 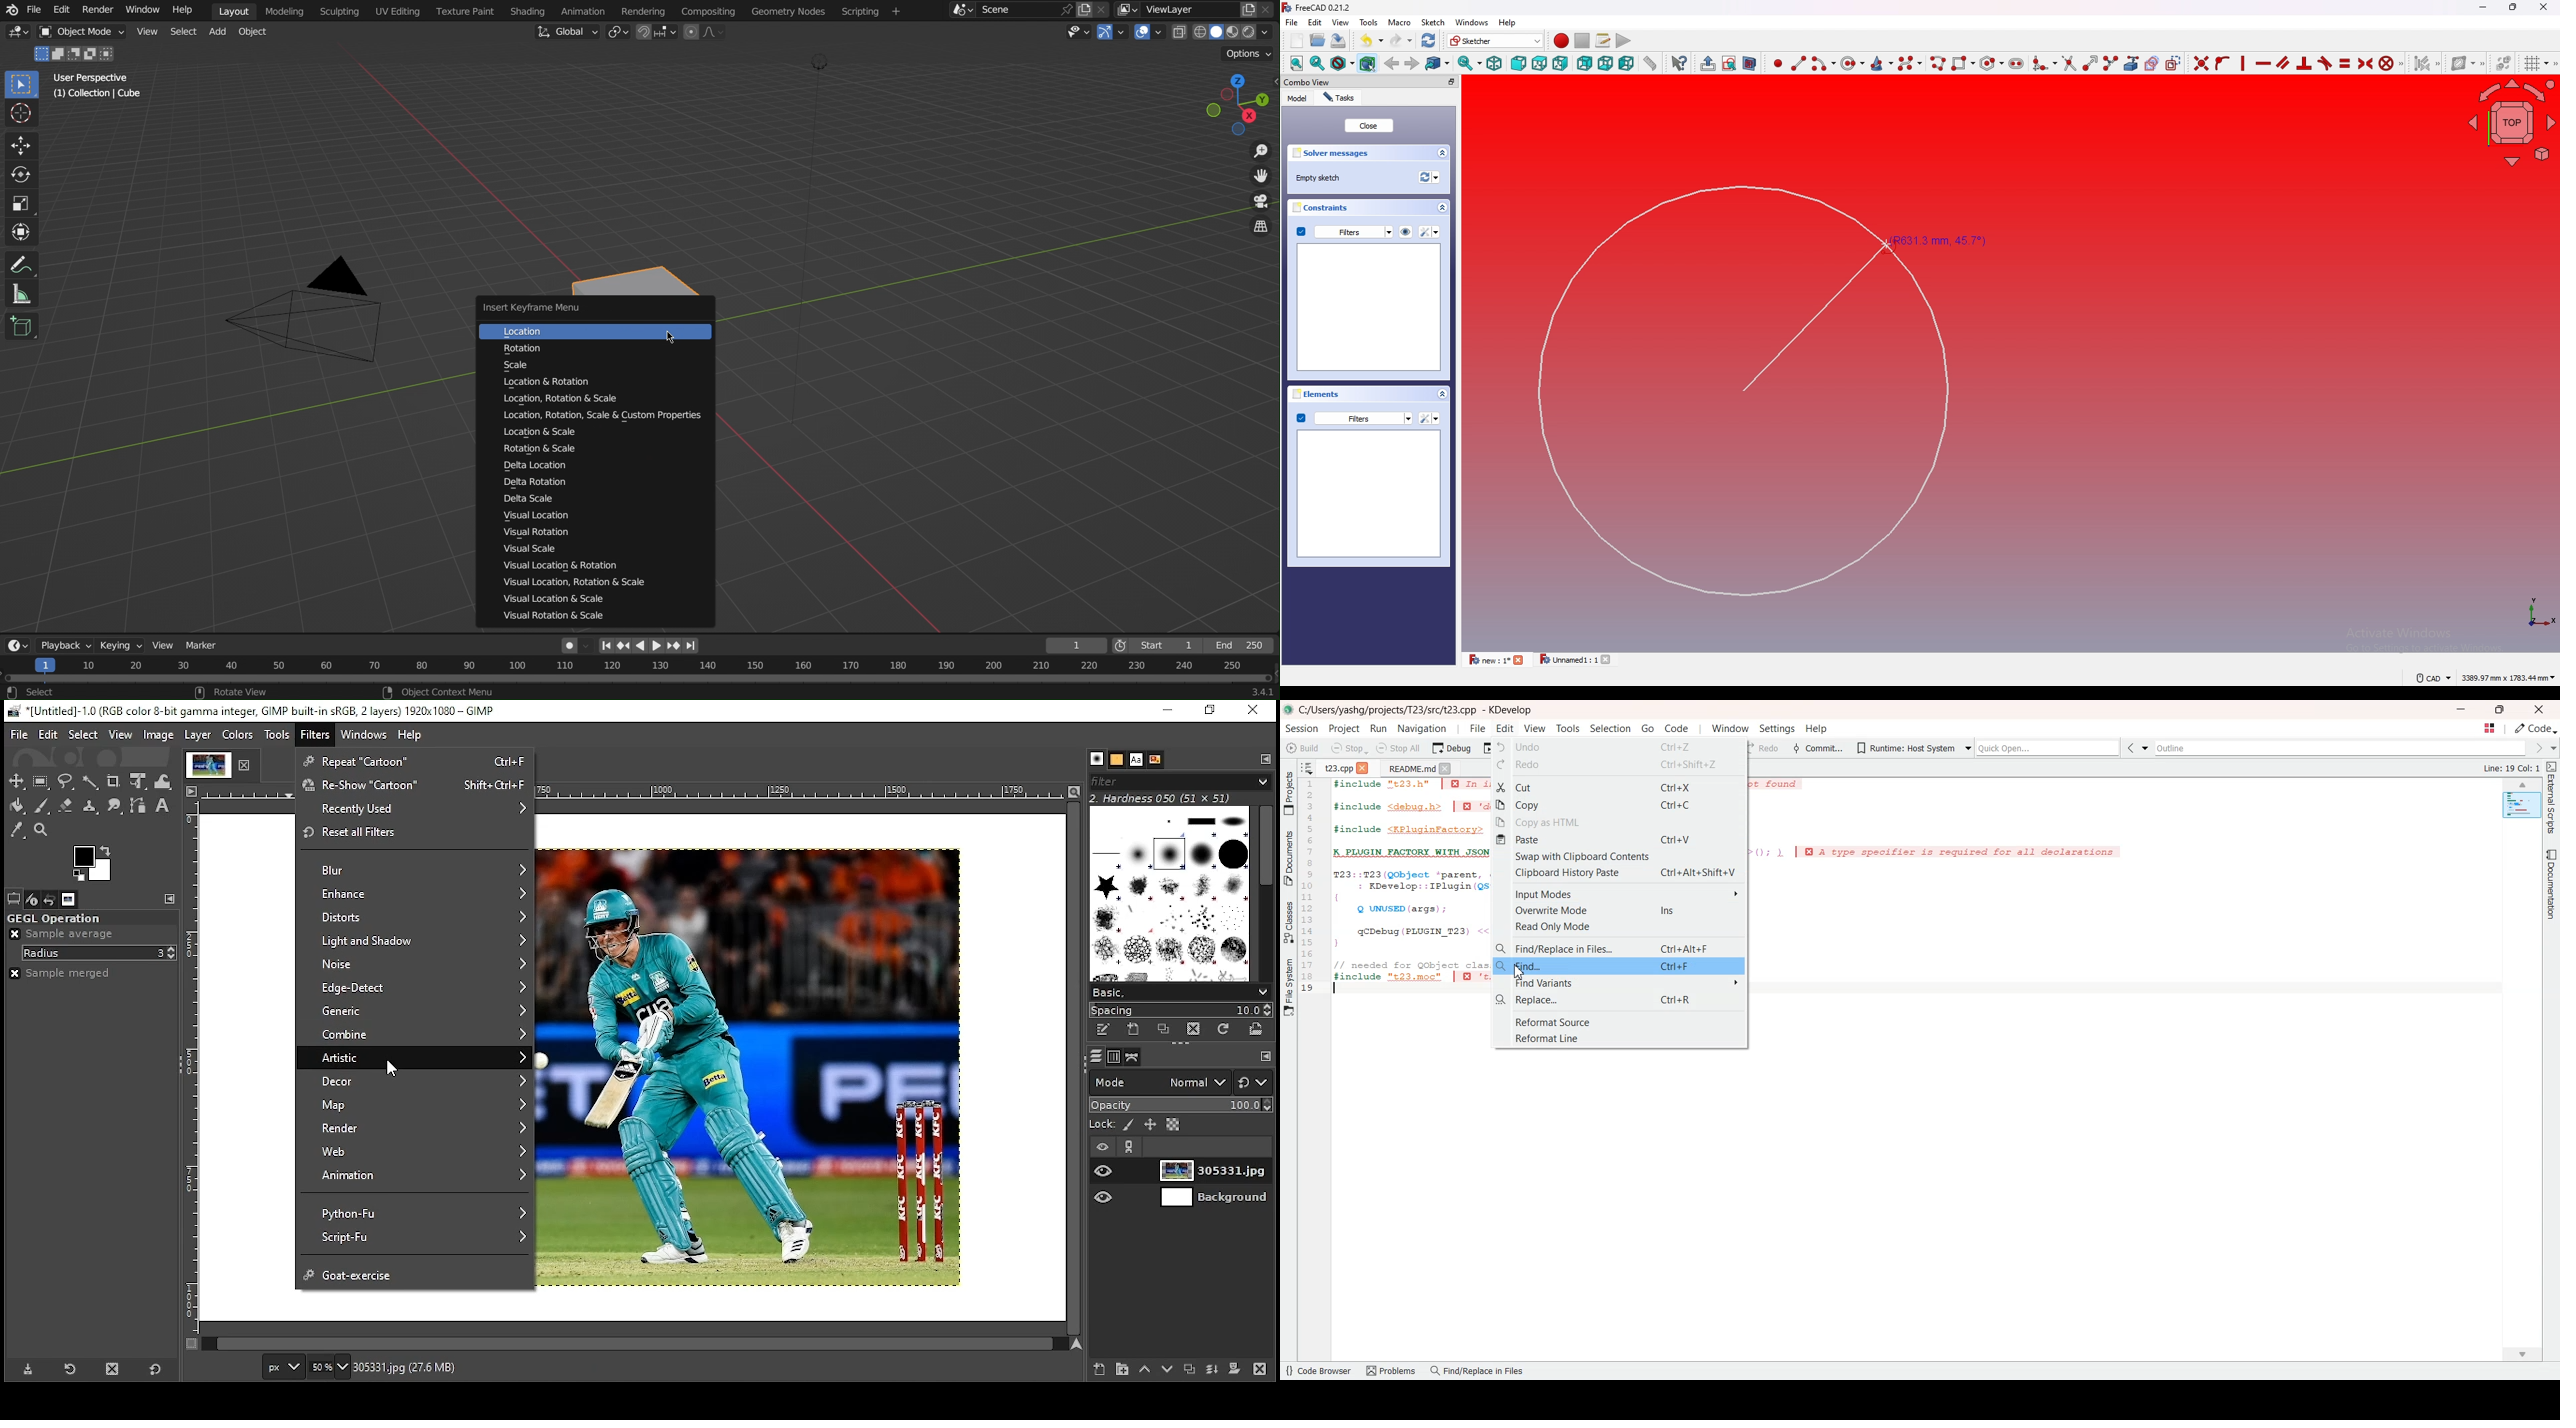 I want to click on Render, so click(x=100, y=11).